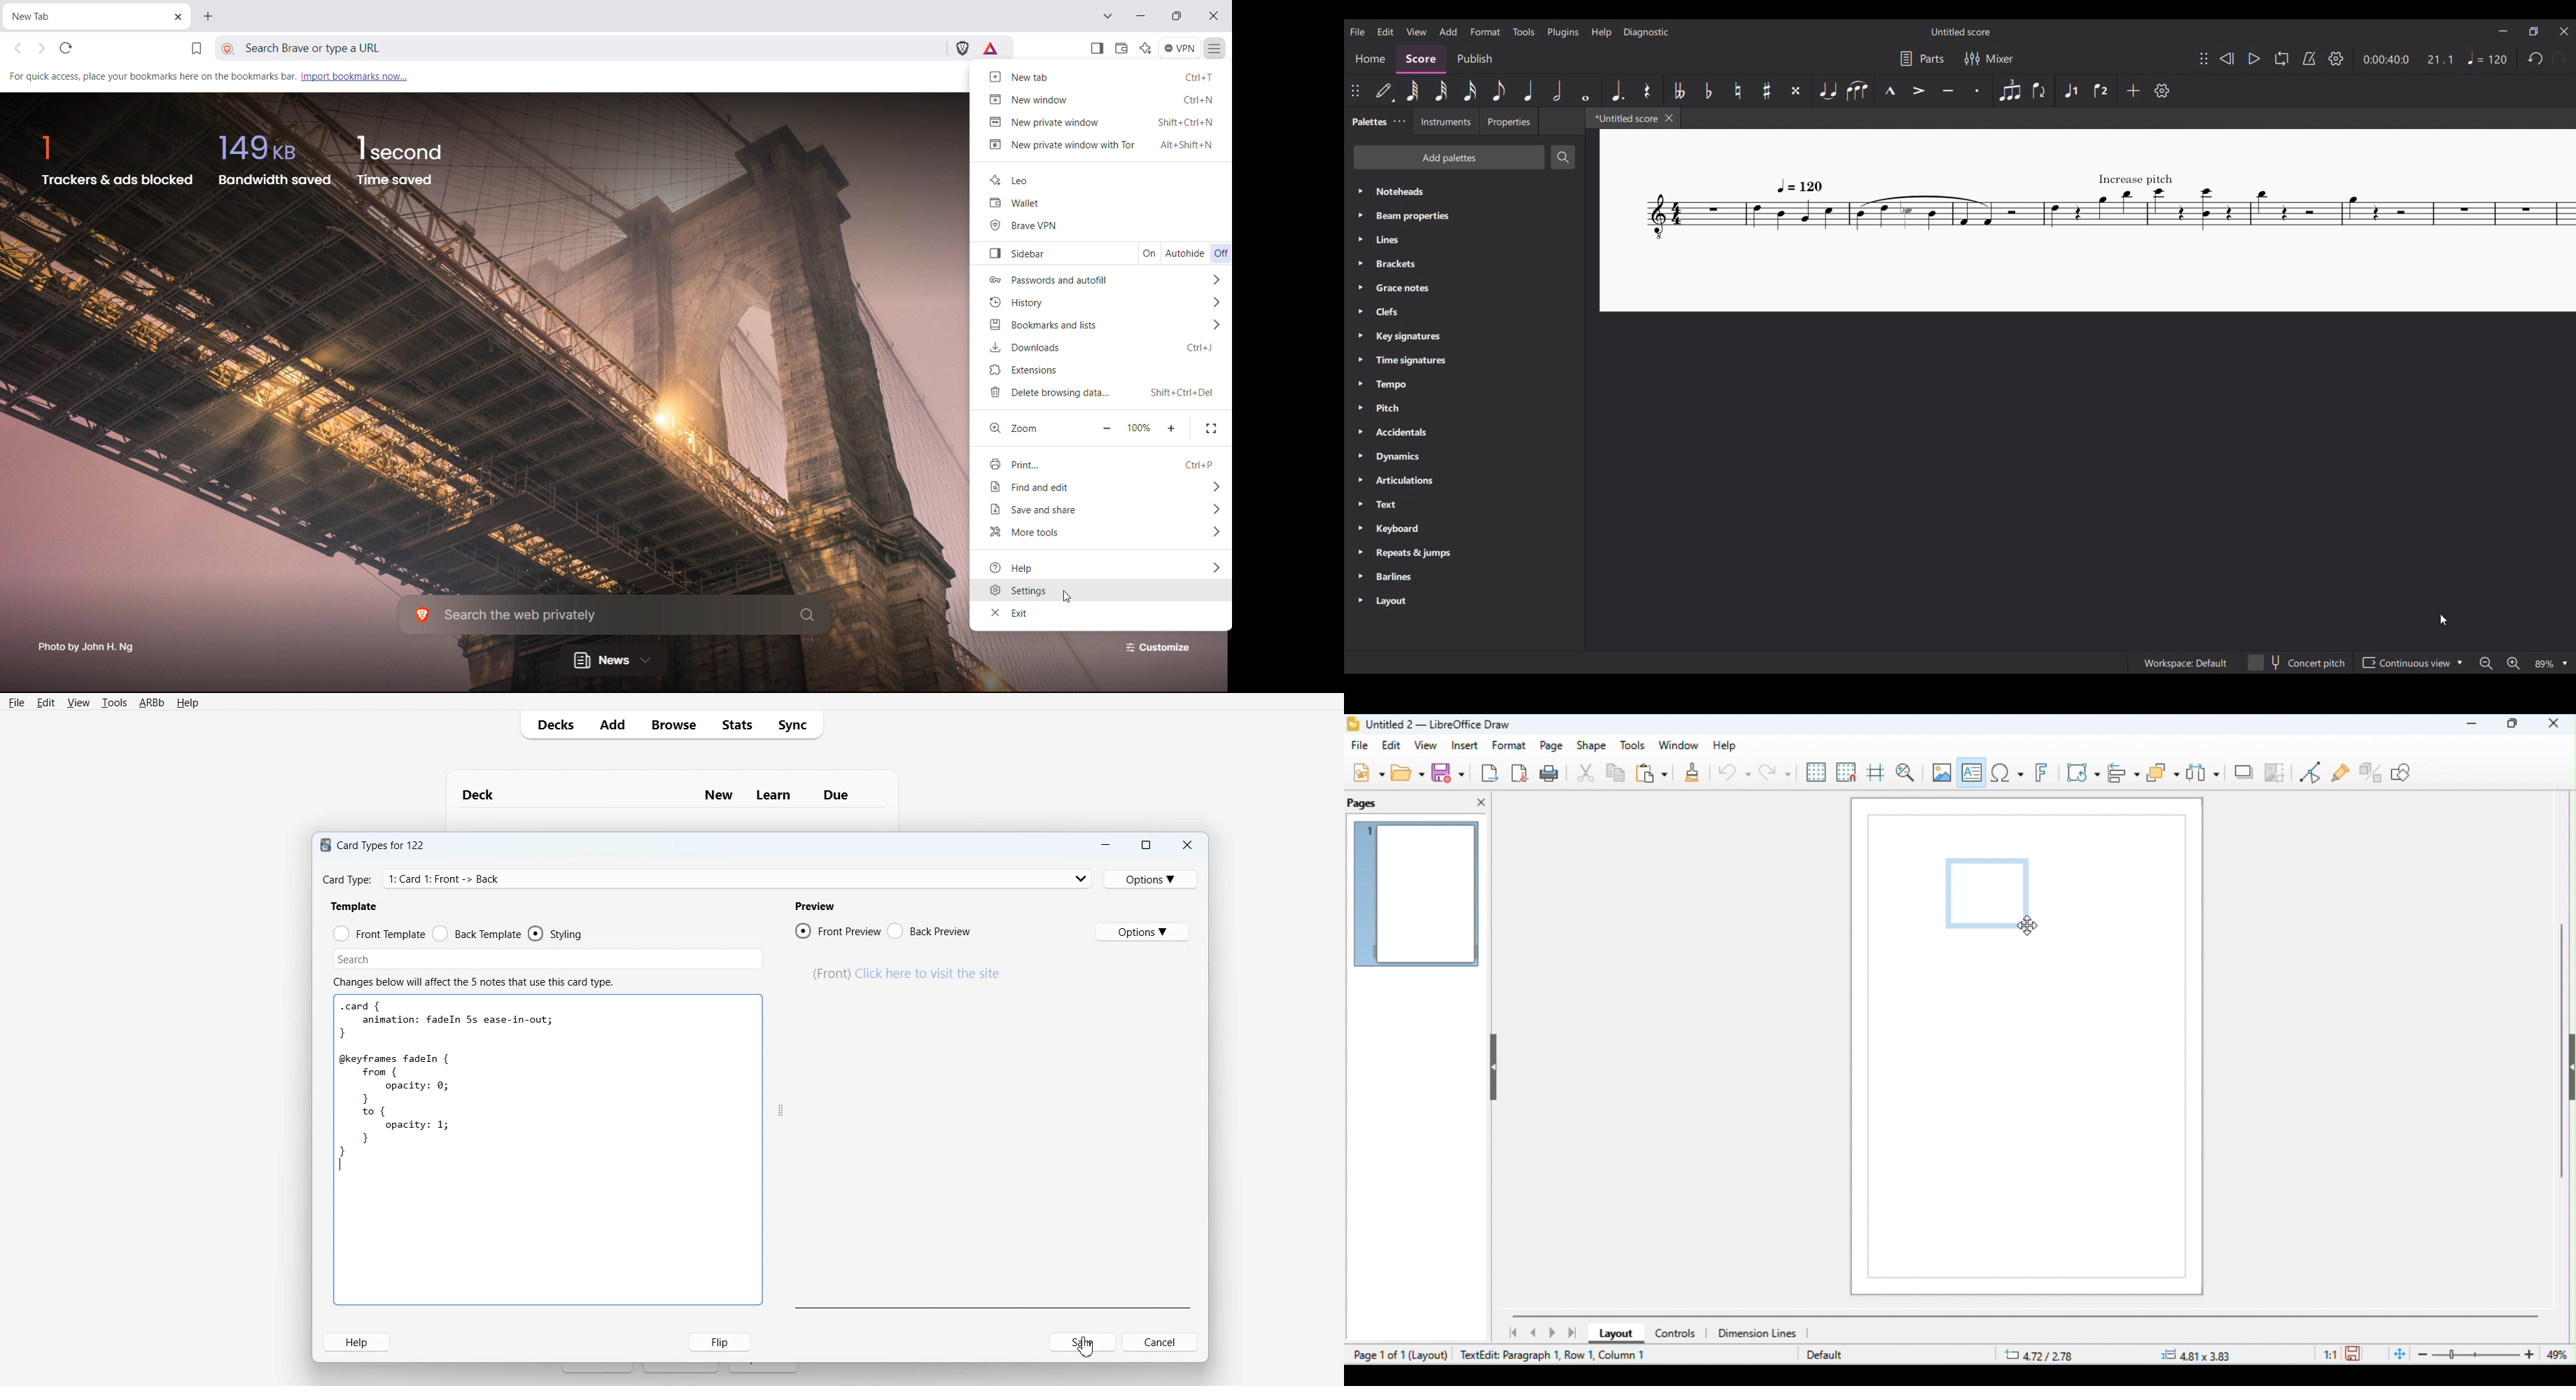 This screenshot has height=1400, width=2576. What do you see at coordinates (475, 981) in the screenshot?
I see `text 6` at bounding box center [475, 981].